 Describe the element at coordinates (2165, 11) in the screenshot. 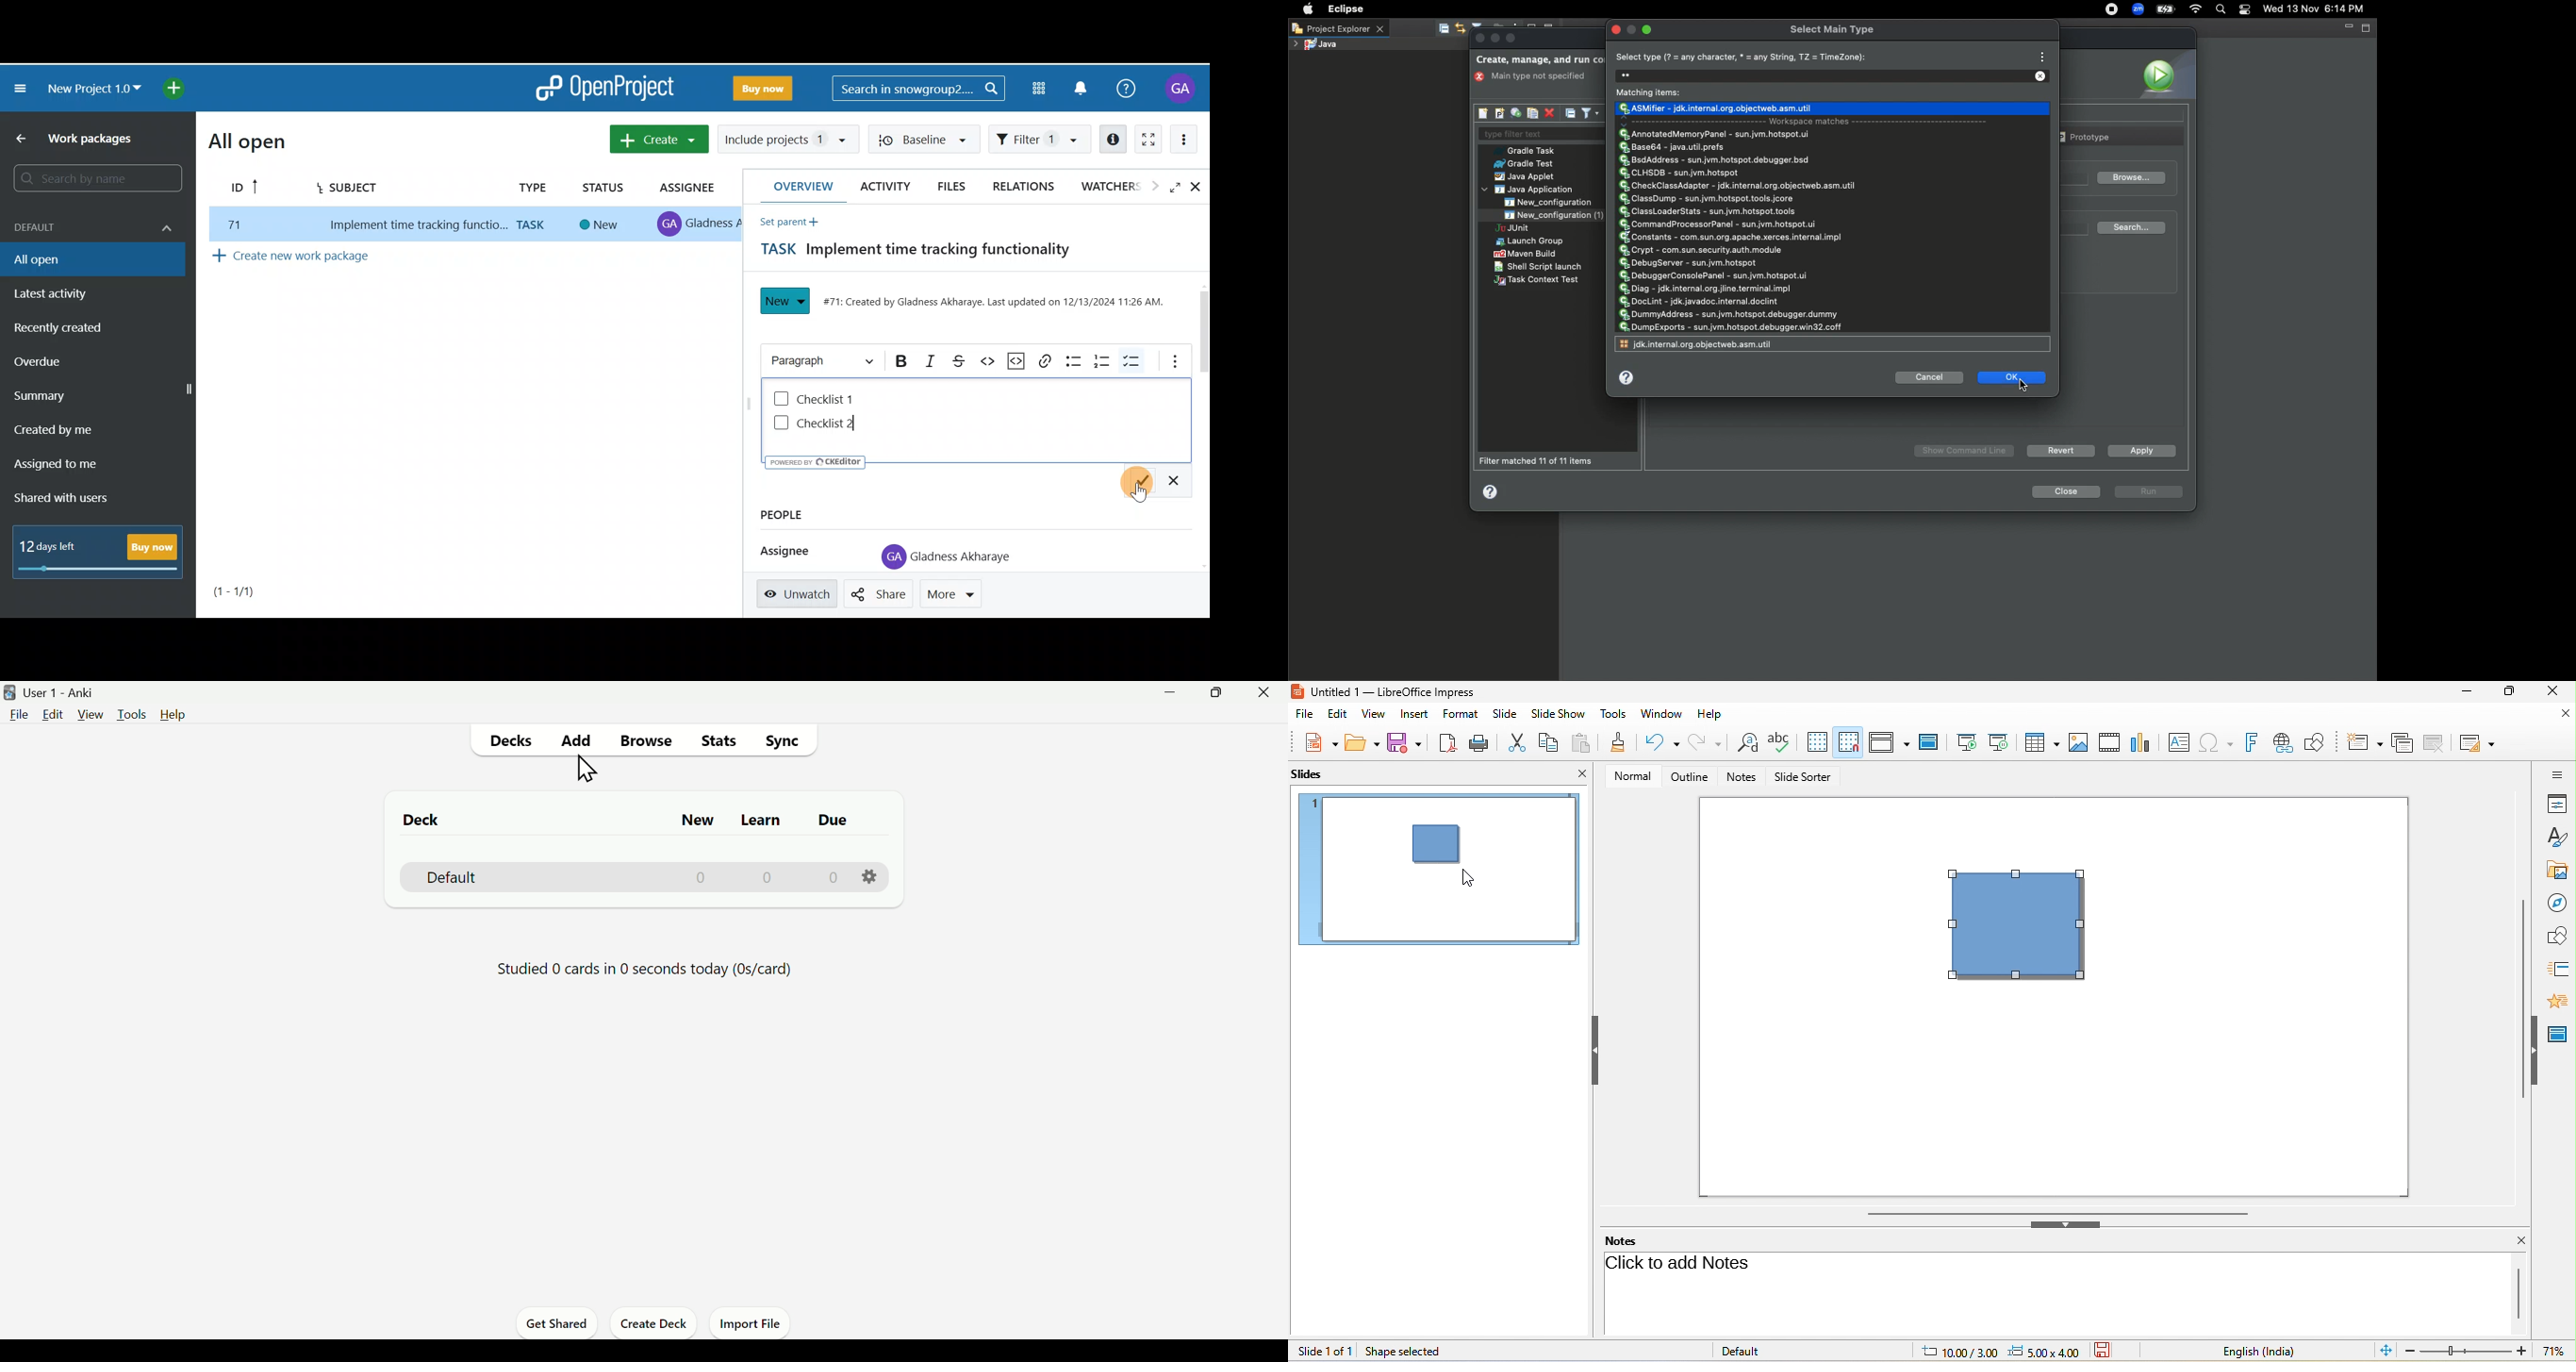

I see `Charge` at that location.